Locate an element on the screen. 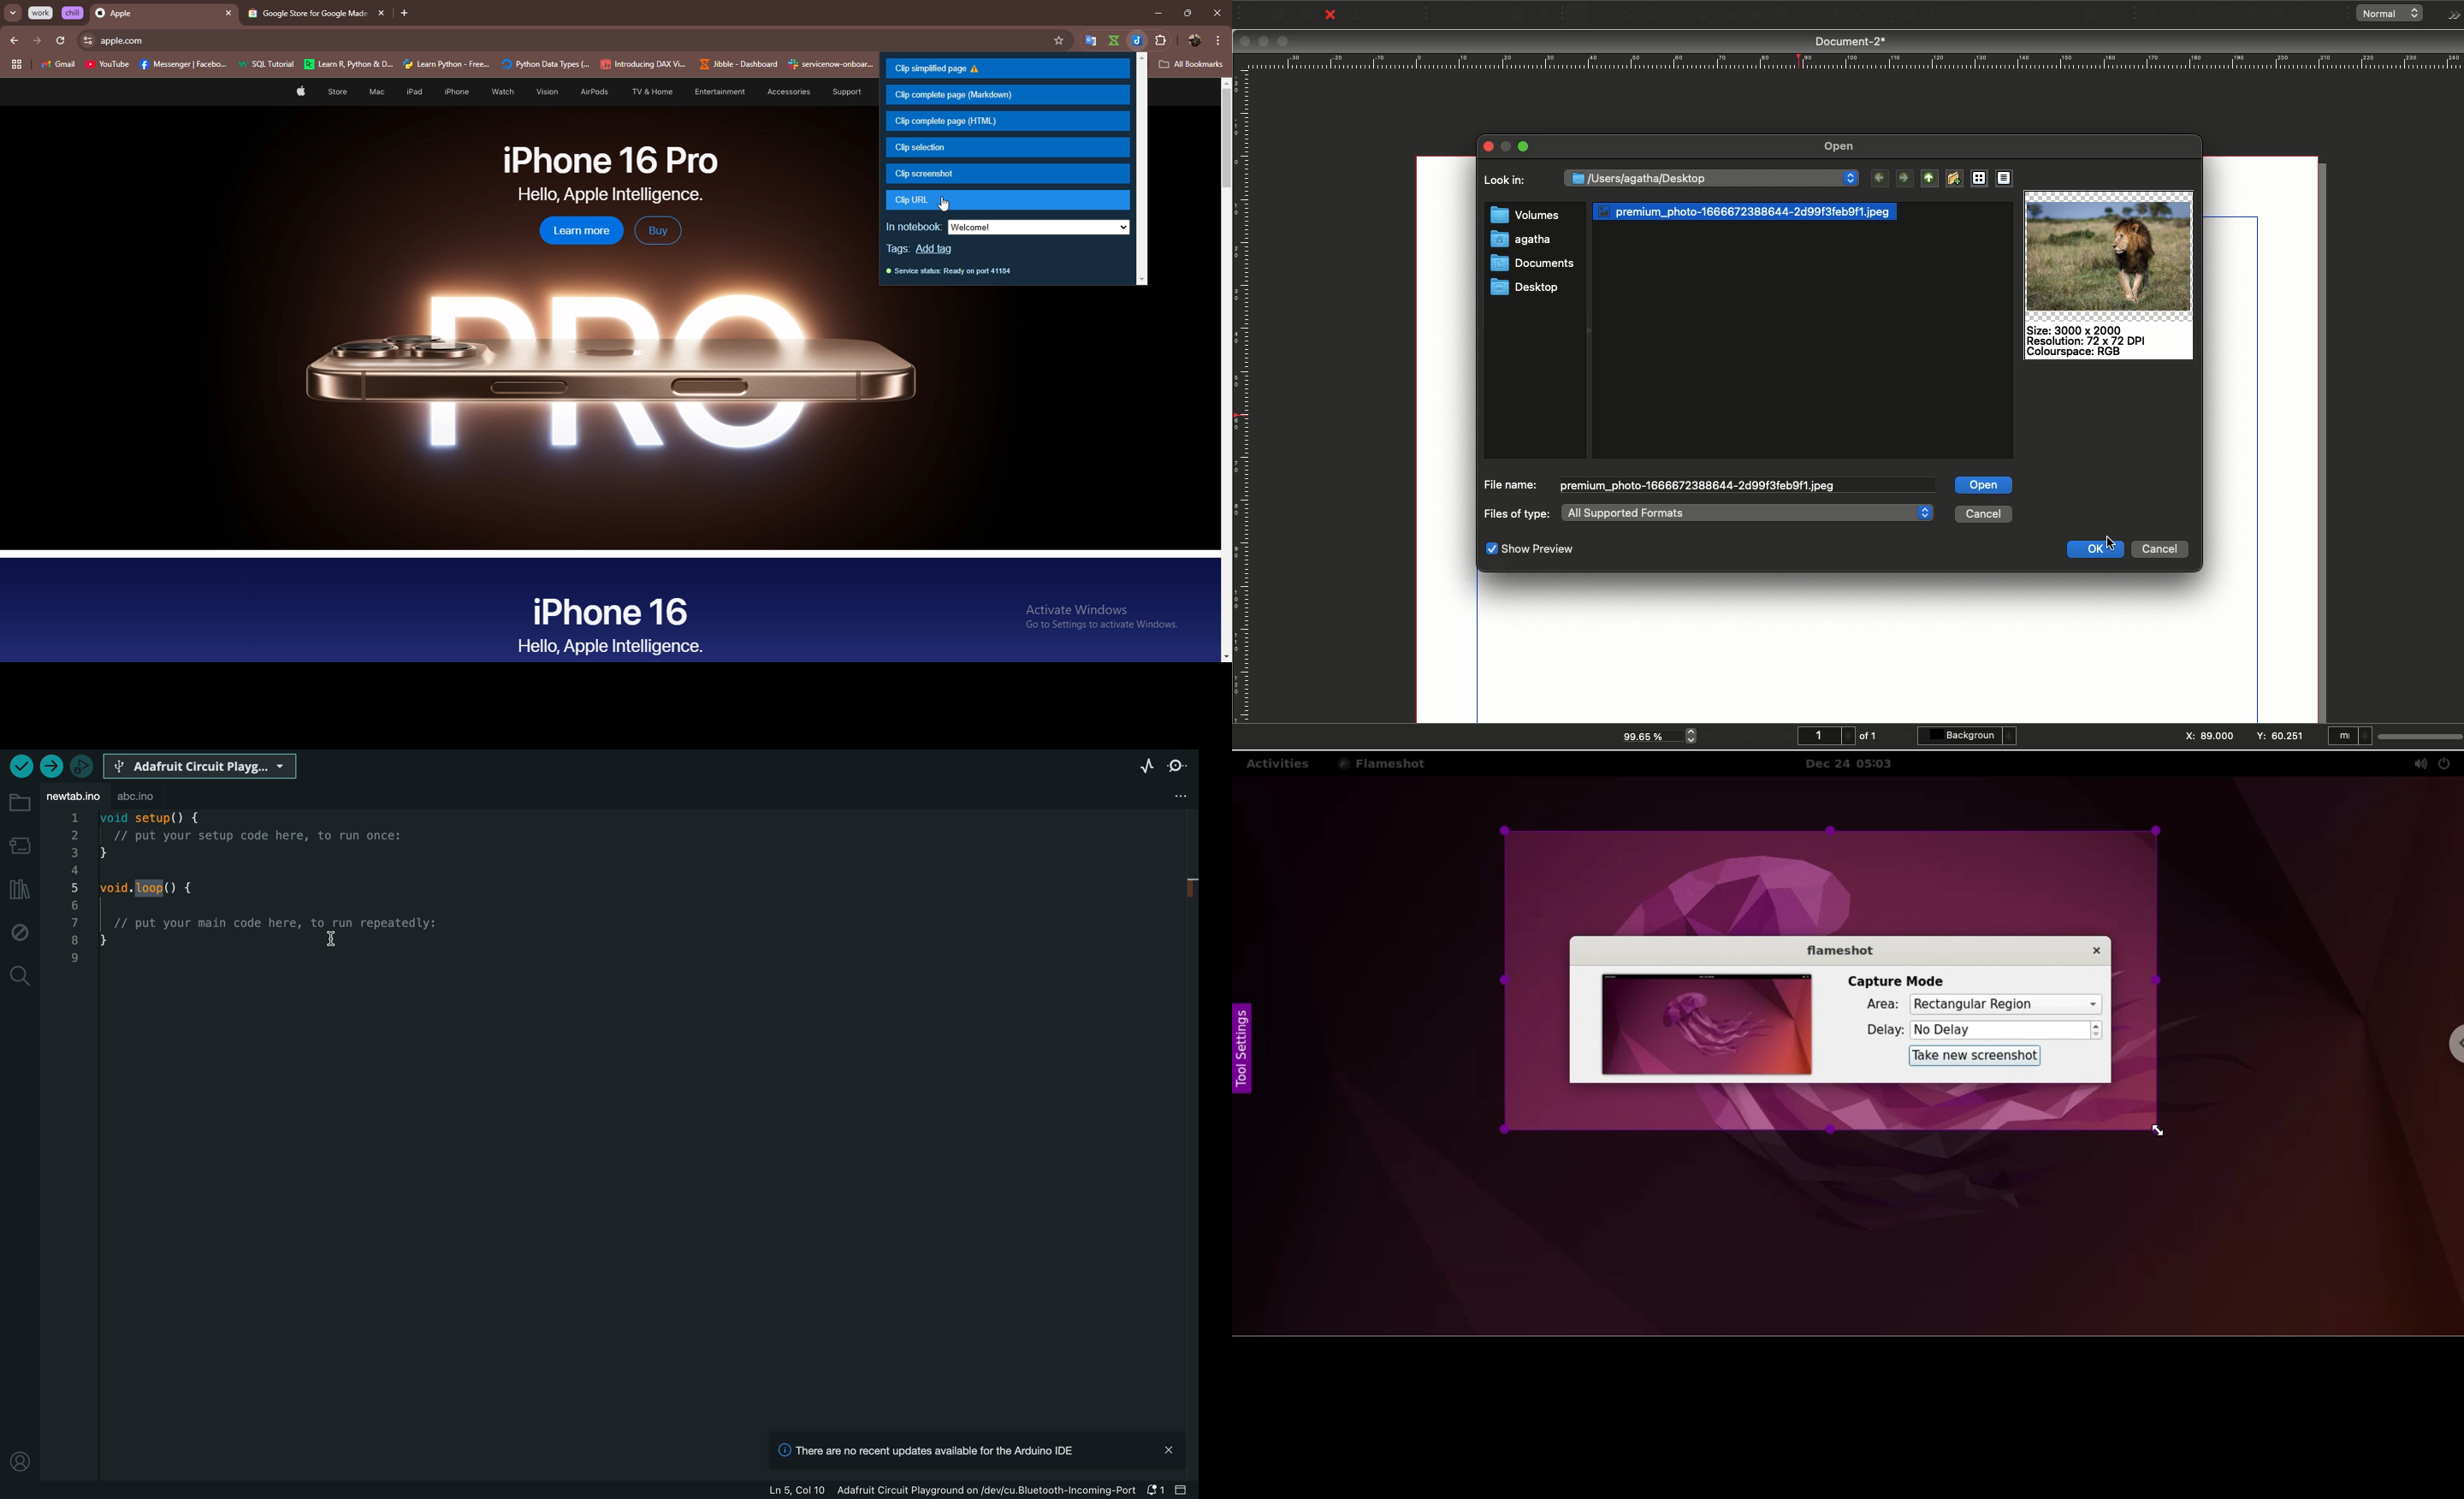  minimize is located at coordinates (1154, 13).